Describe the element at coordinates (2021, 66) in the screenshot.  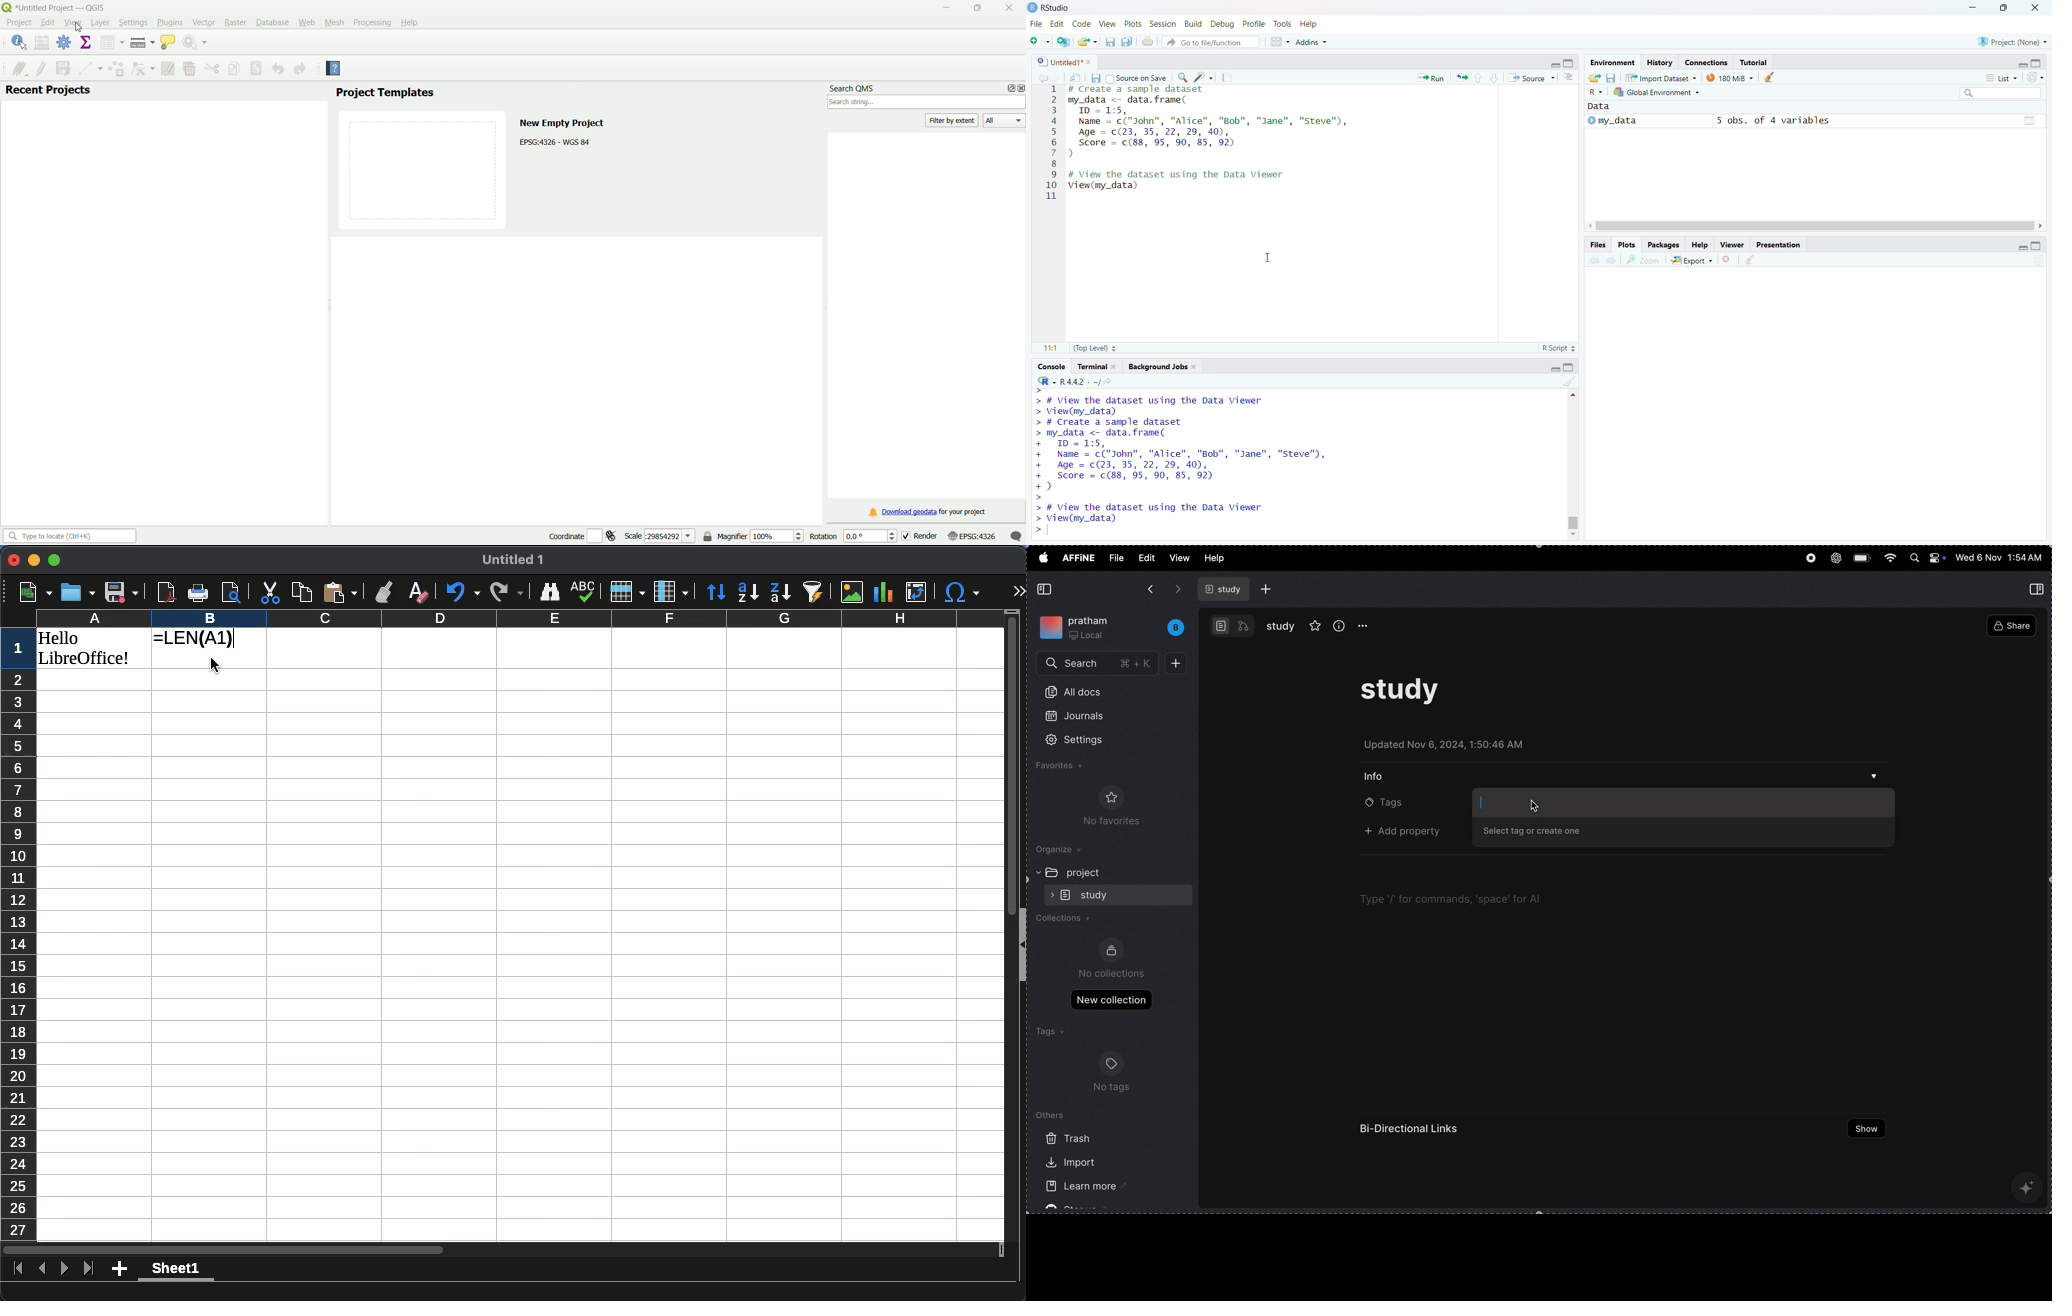
I see `minimize` at that location.